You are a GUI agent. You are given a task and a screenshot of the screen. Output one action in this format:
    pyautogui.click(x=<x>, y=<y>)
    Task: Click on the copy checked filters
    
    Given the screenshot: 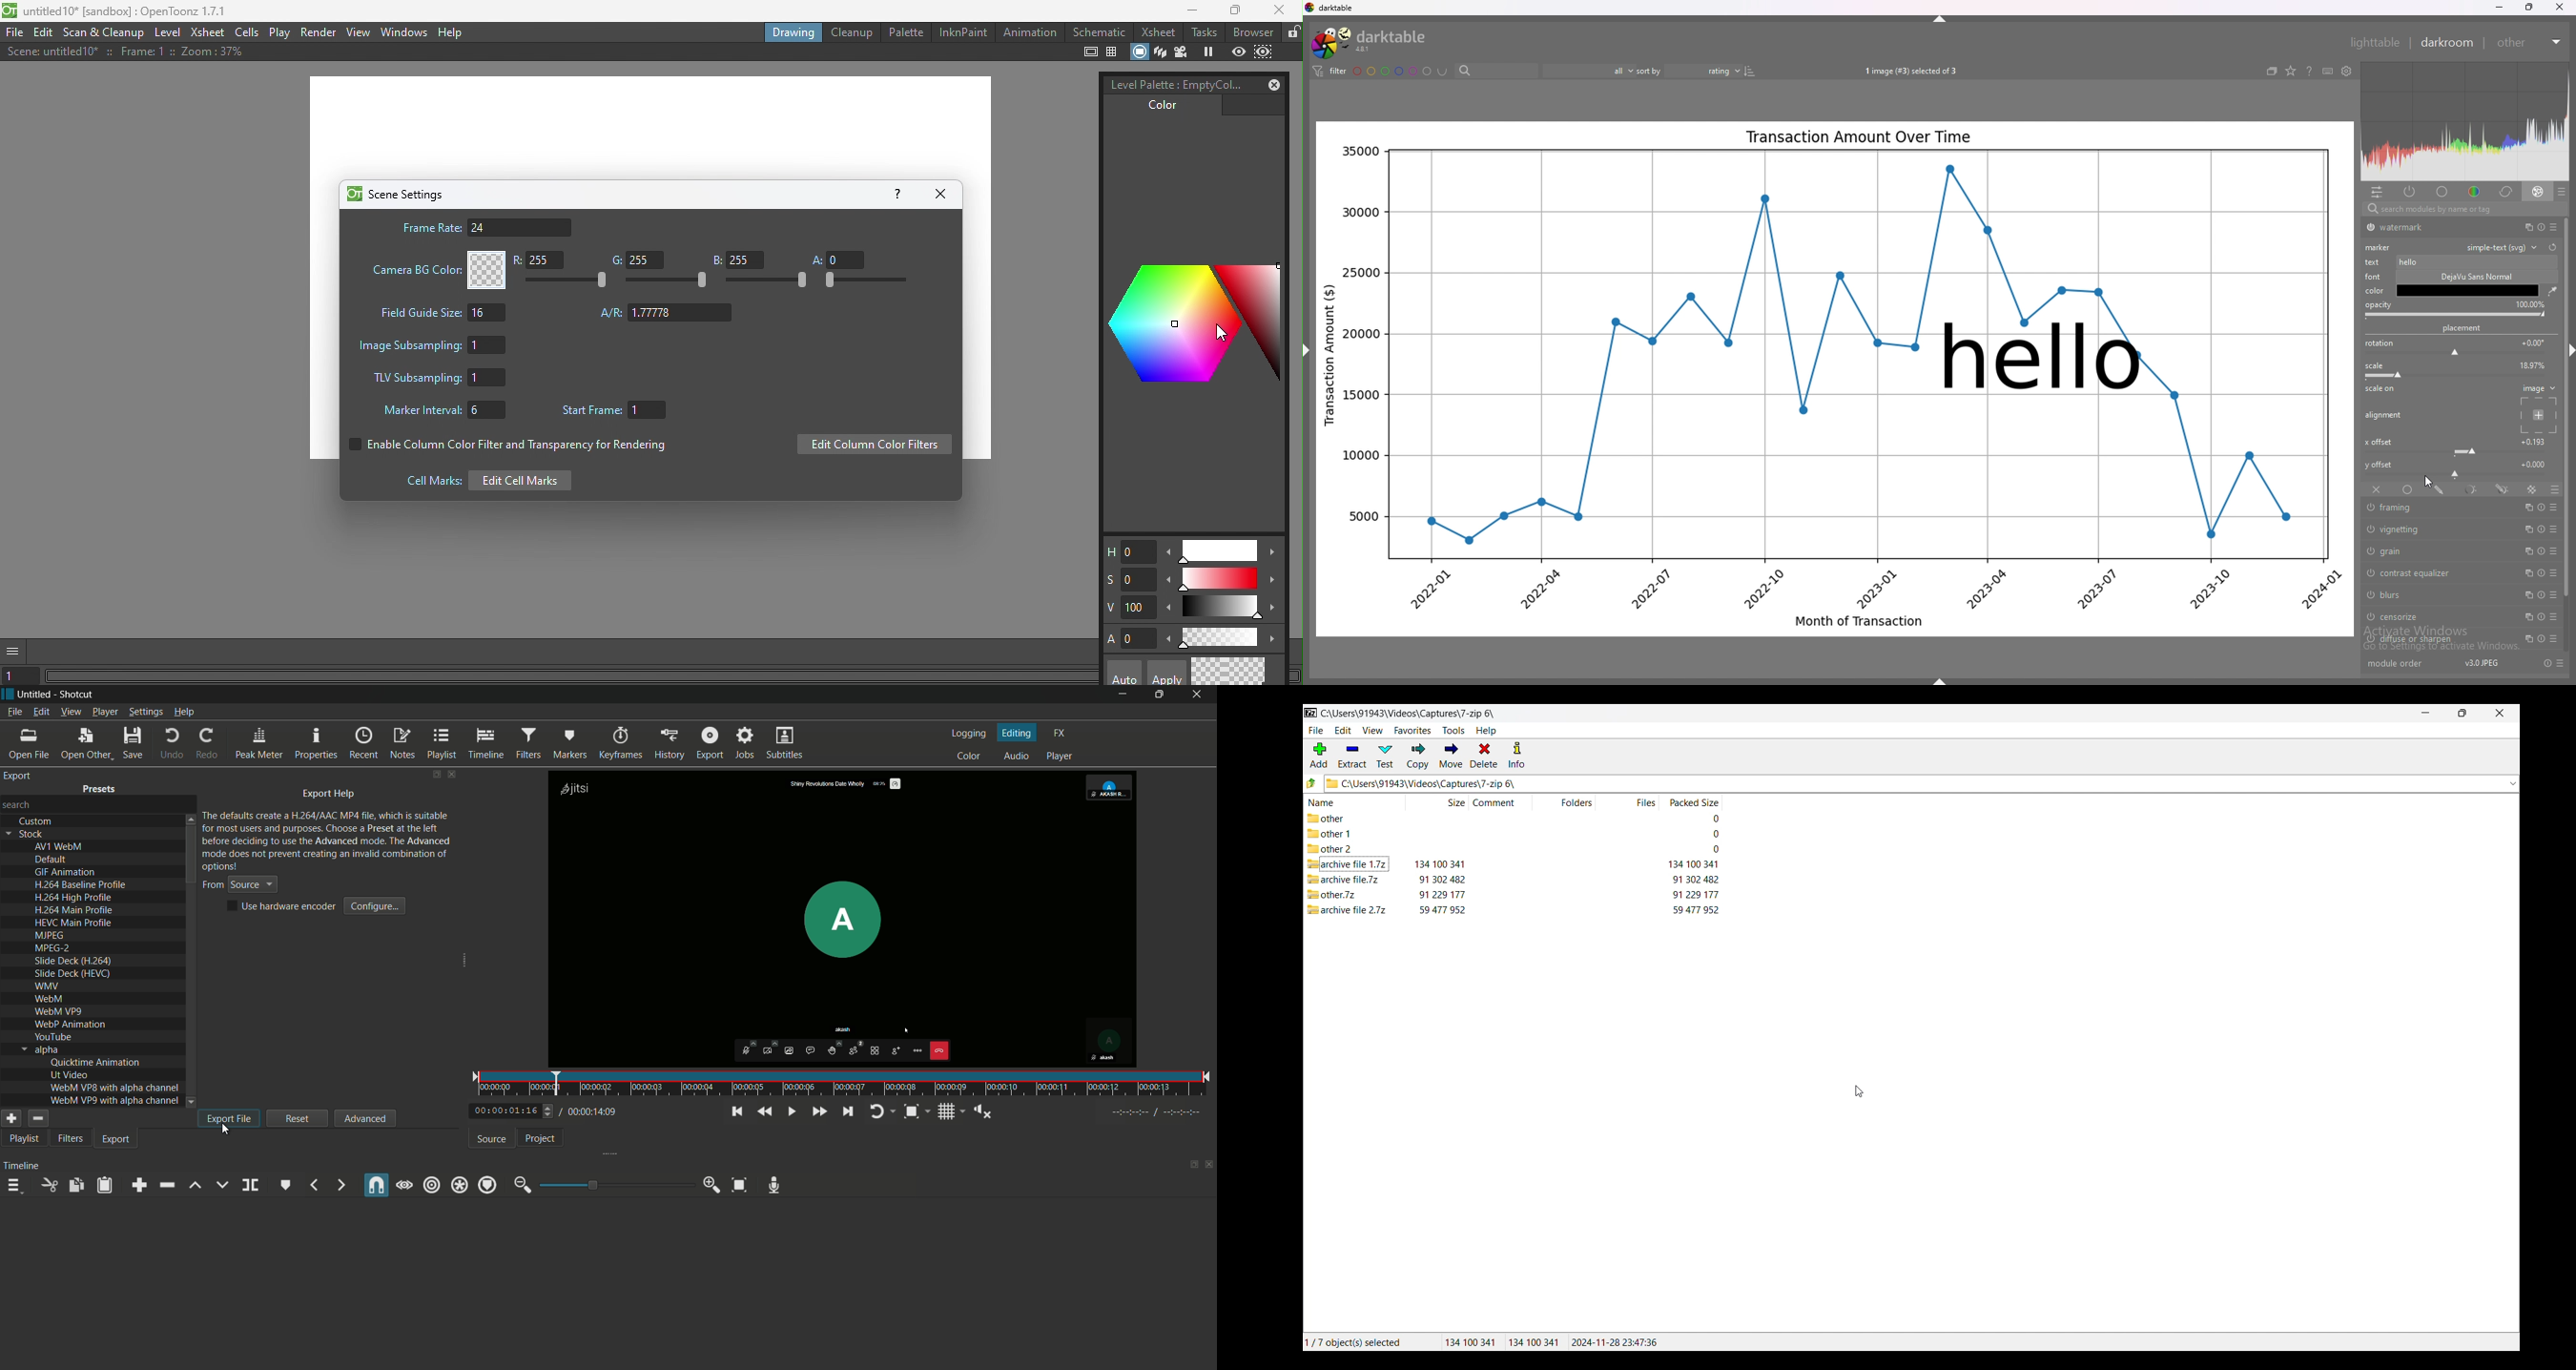 What is the action you would take?
    pyautogui.click(x=75, y=1184)
    